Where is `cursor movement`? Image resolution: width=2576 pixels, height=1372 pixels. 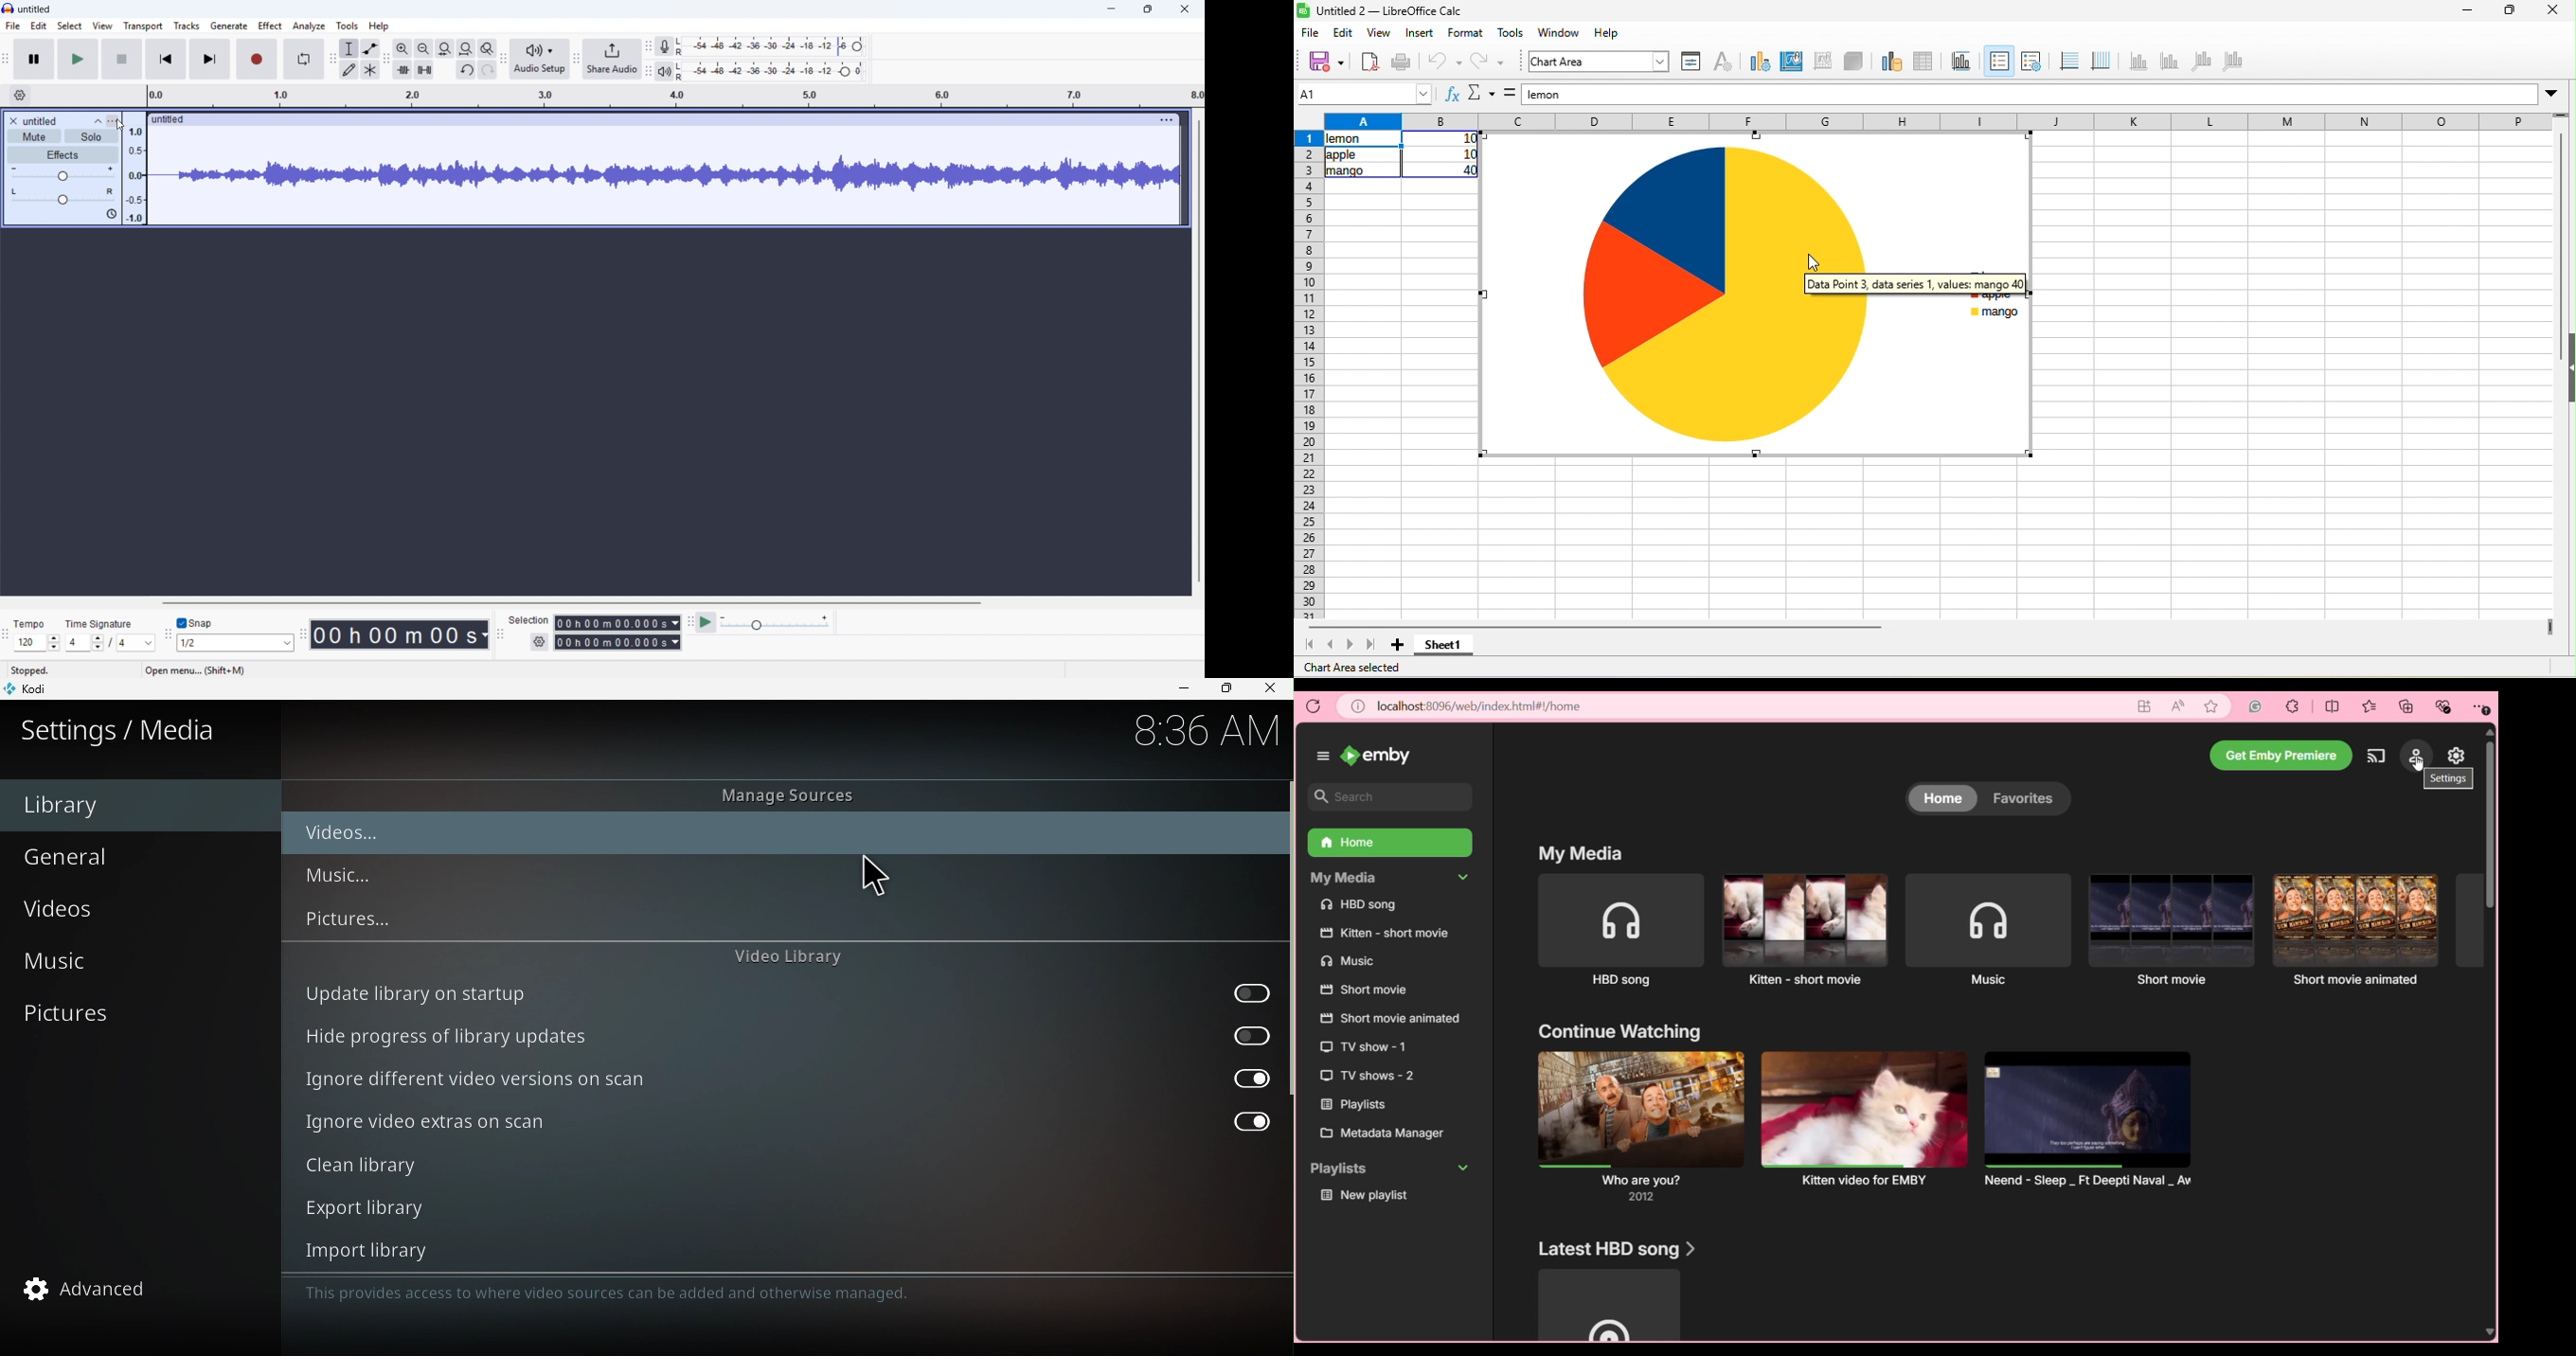
cursor movement is located at coordinates (1819, 262).